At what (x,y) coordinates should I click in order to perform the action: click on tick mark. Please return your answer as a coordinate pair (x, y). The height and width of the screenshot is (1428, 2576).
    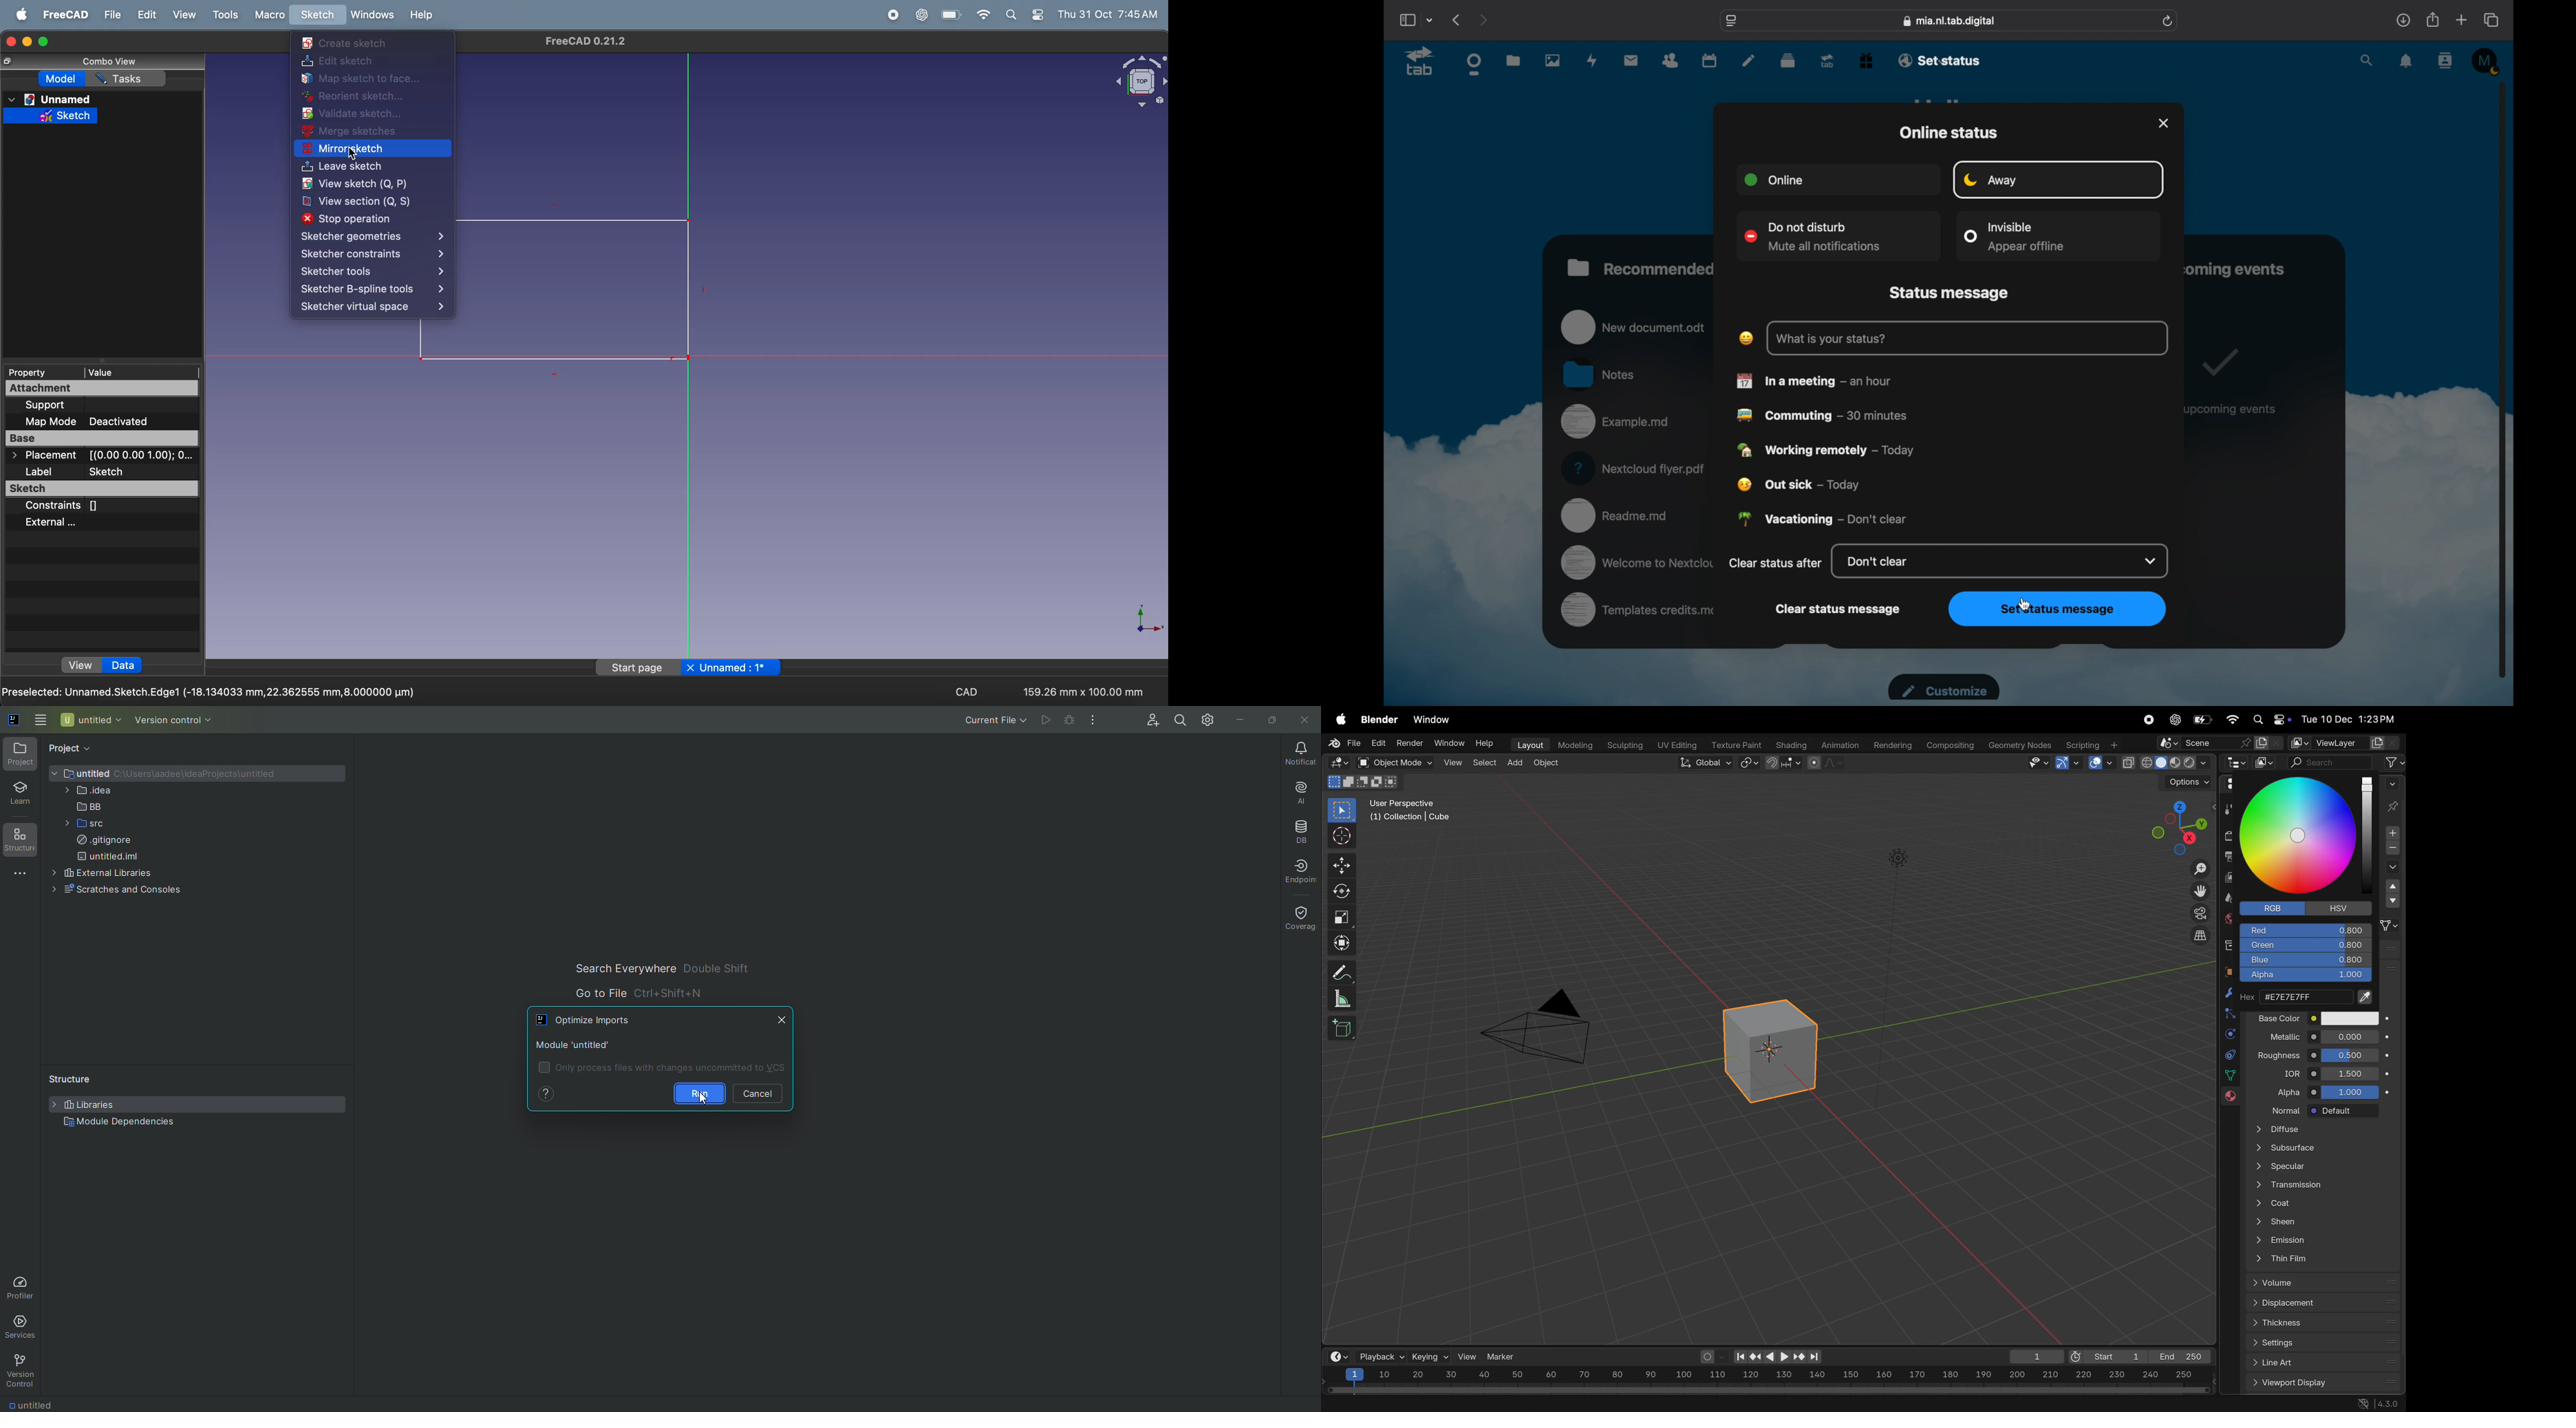
    Looking at the image, I should click on (2218, 361).